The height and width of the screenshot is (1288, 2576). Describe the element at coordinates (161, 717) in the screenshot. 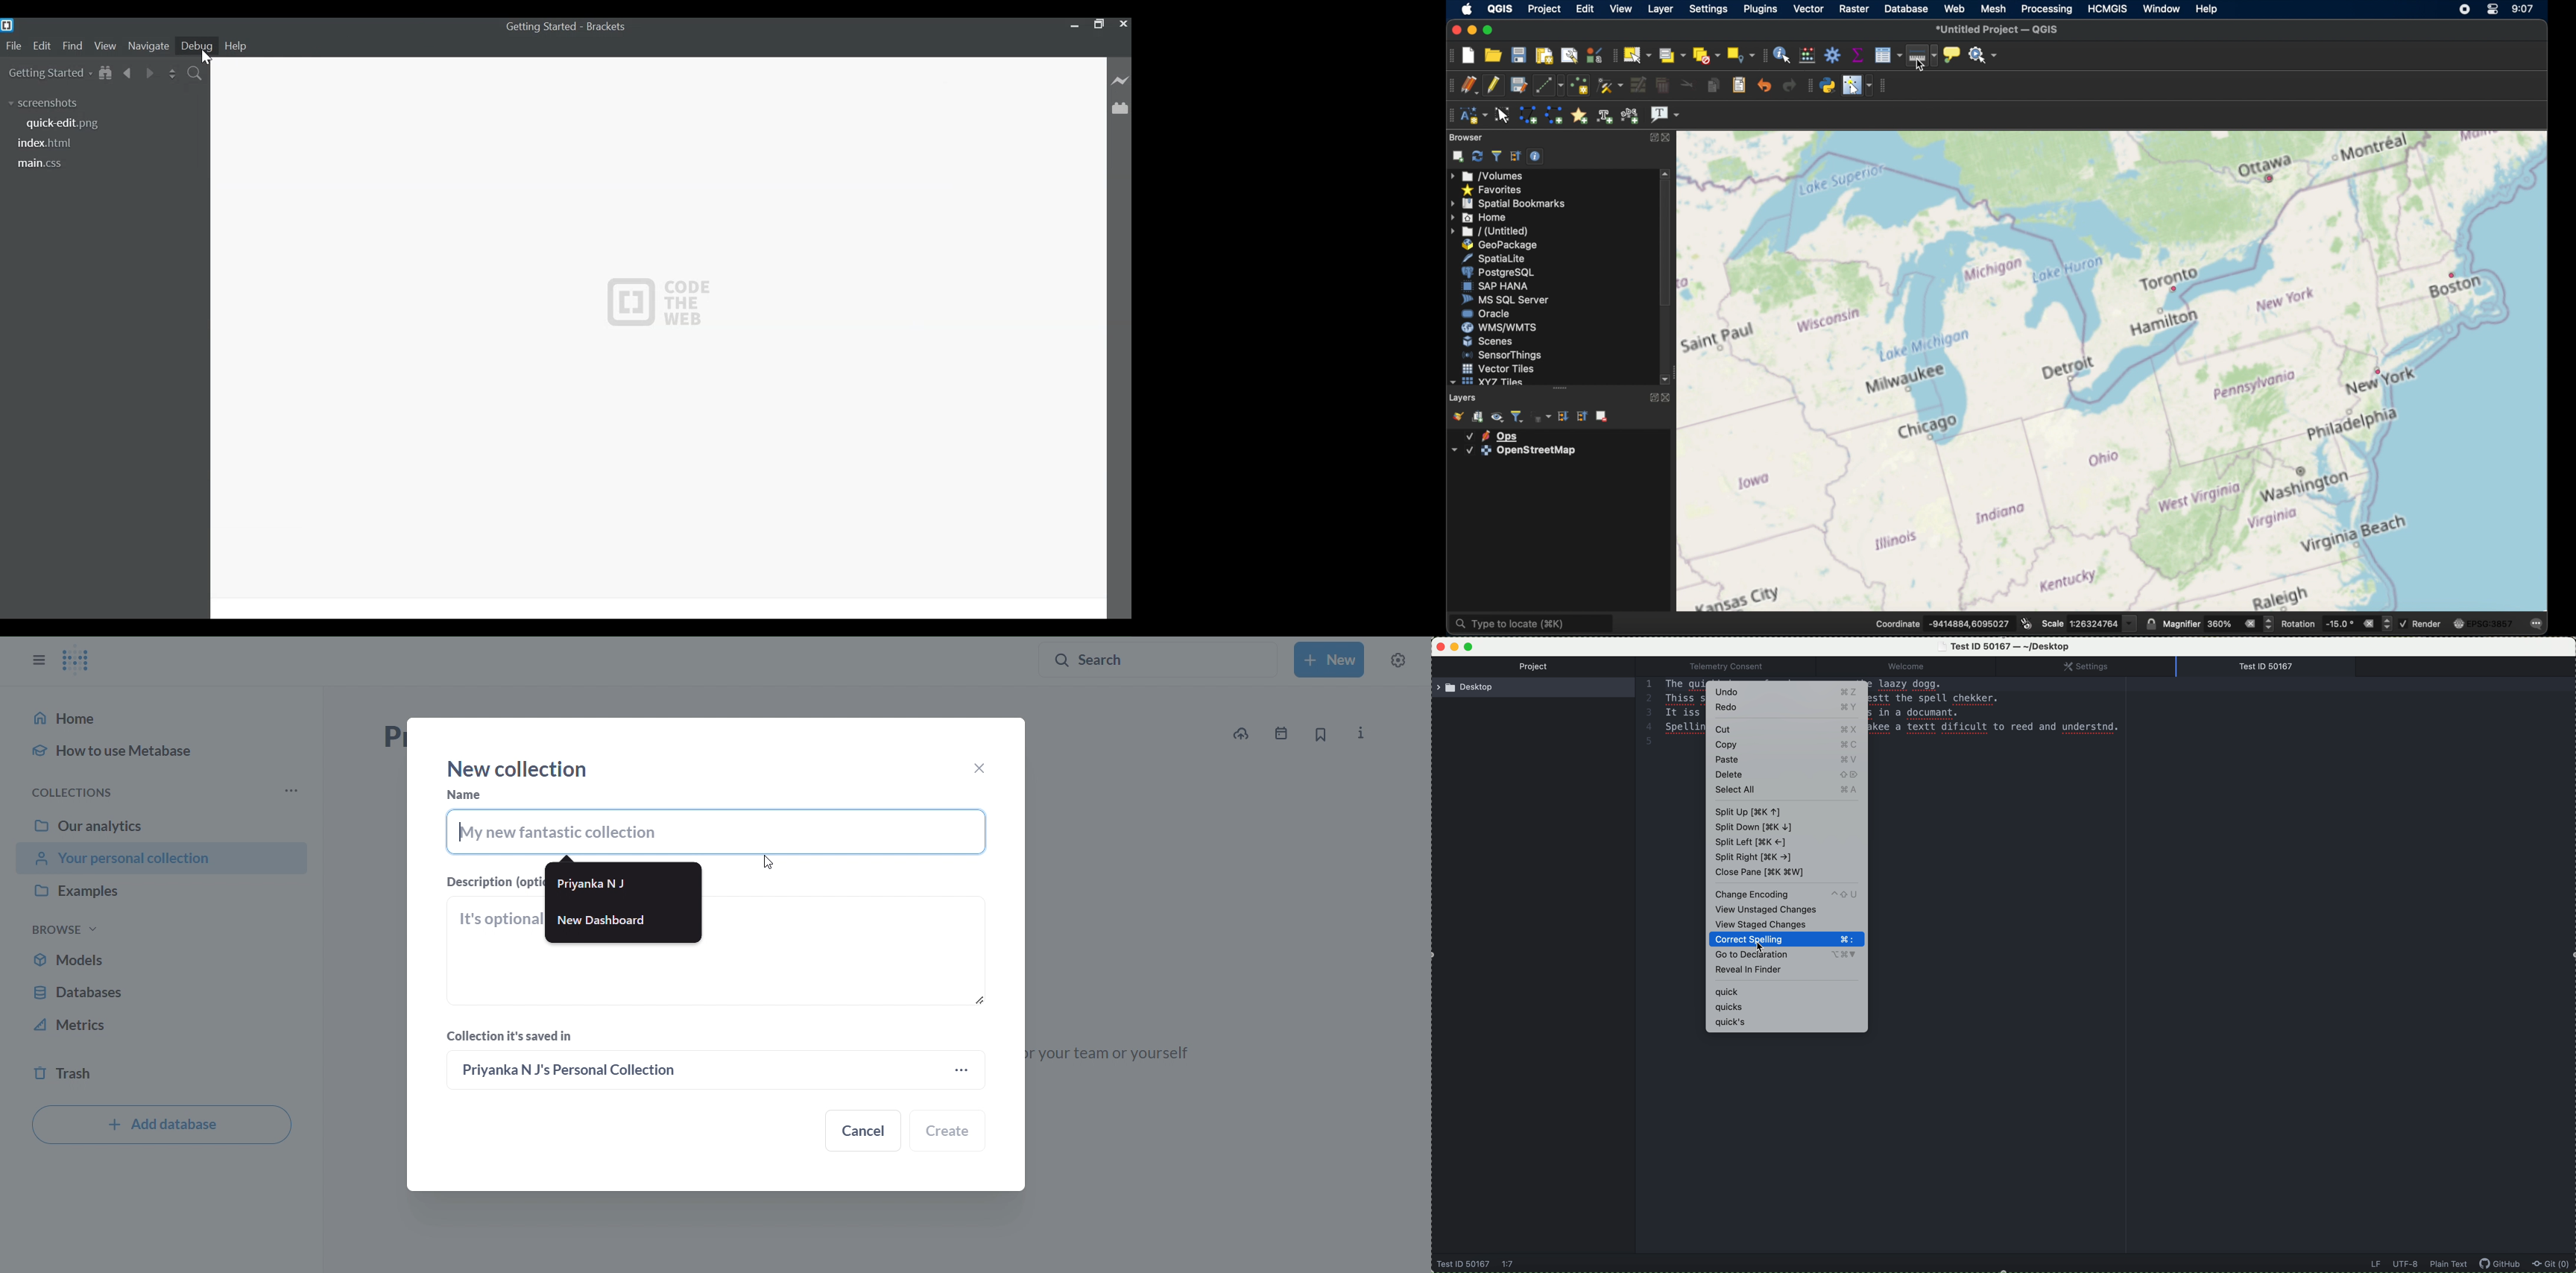

I see `home` at that location.